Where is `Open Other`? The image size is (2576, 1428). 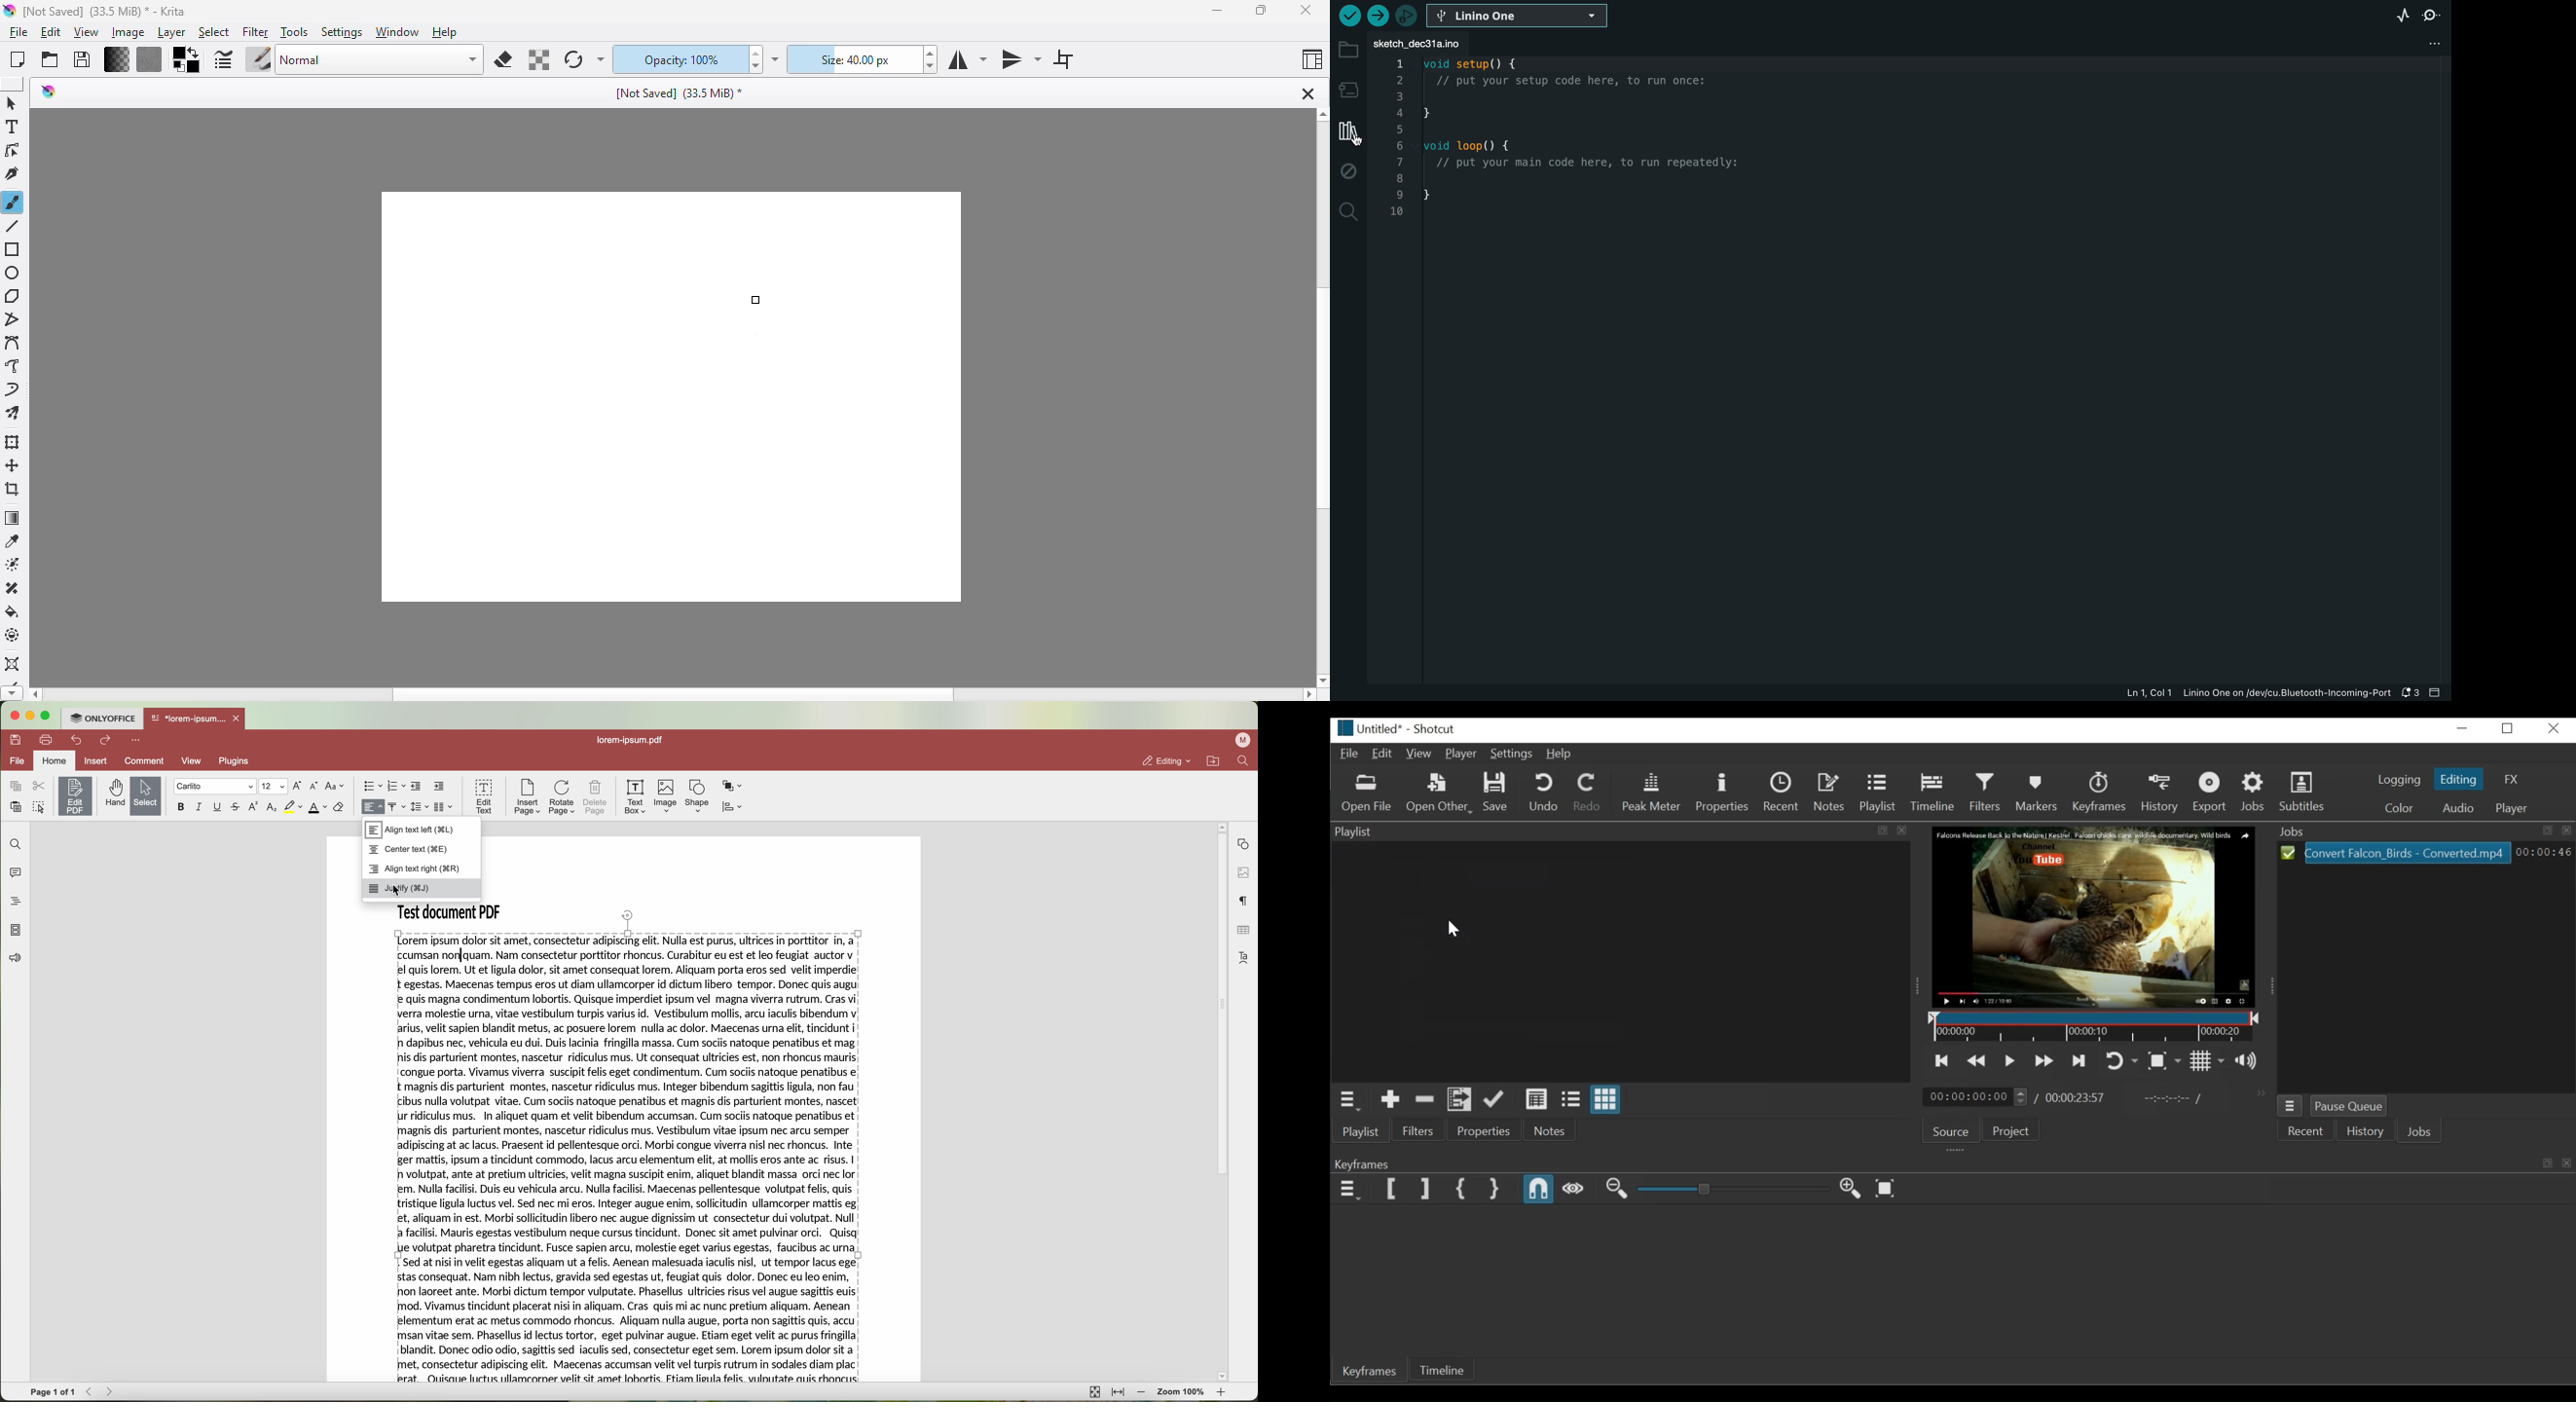
Open Other is located at coordinates (1438, 794).